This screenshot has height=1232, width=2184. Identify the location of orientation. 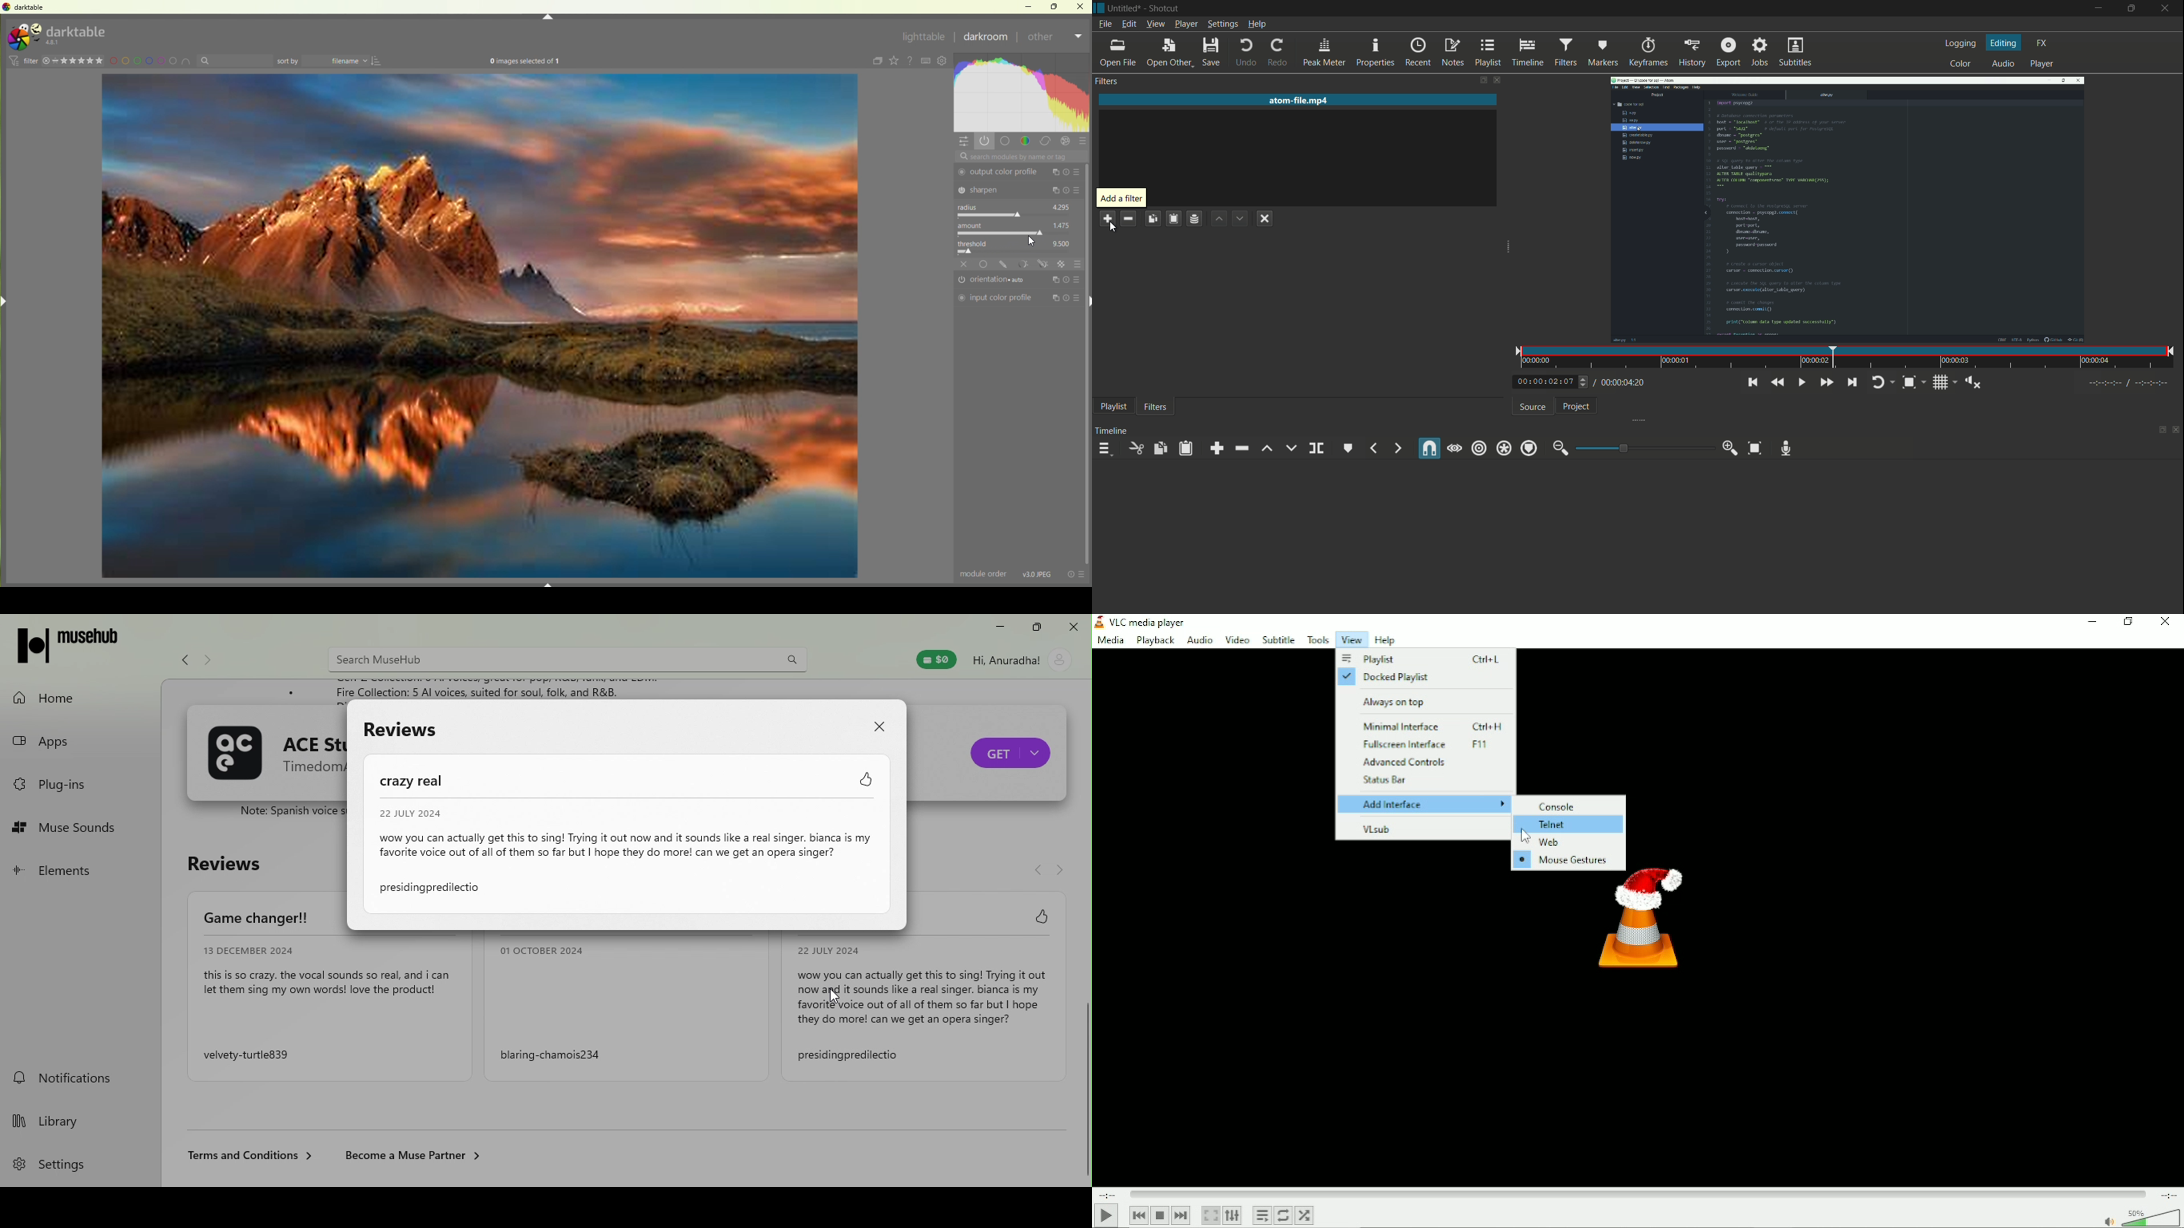
(995, 280).